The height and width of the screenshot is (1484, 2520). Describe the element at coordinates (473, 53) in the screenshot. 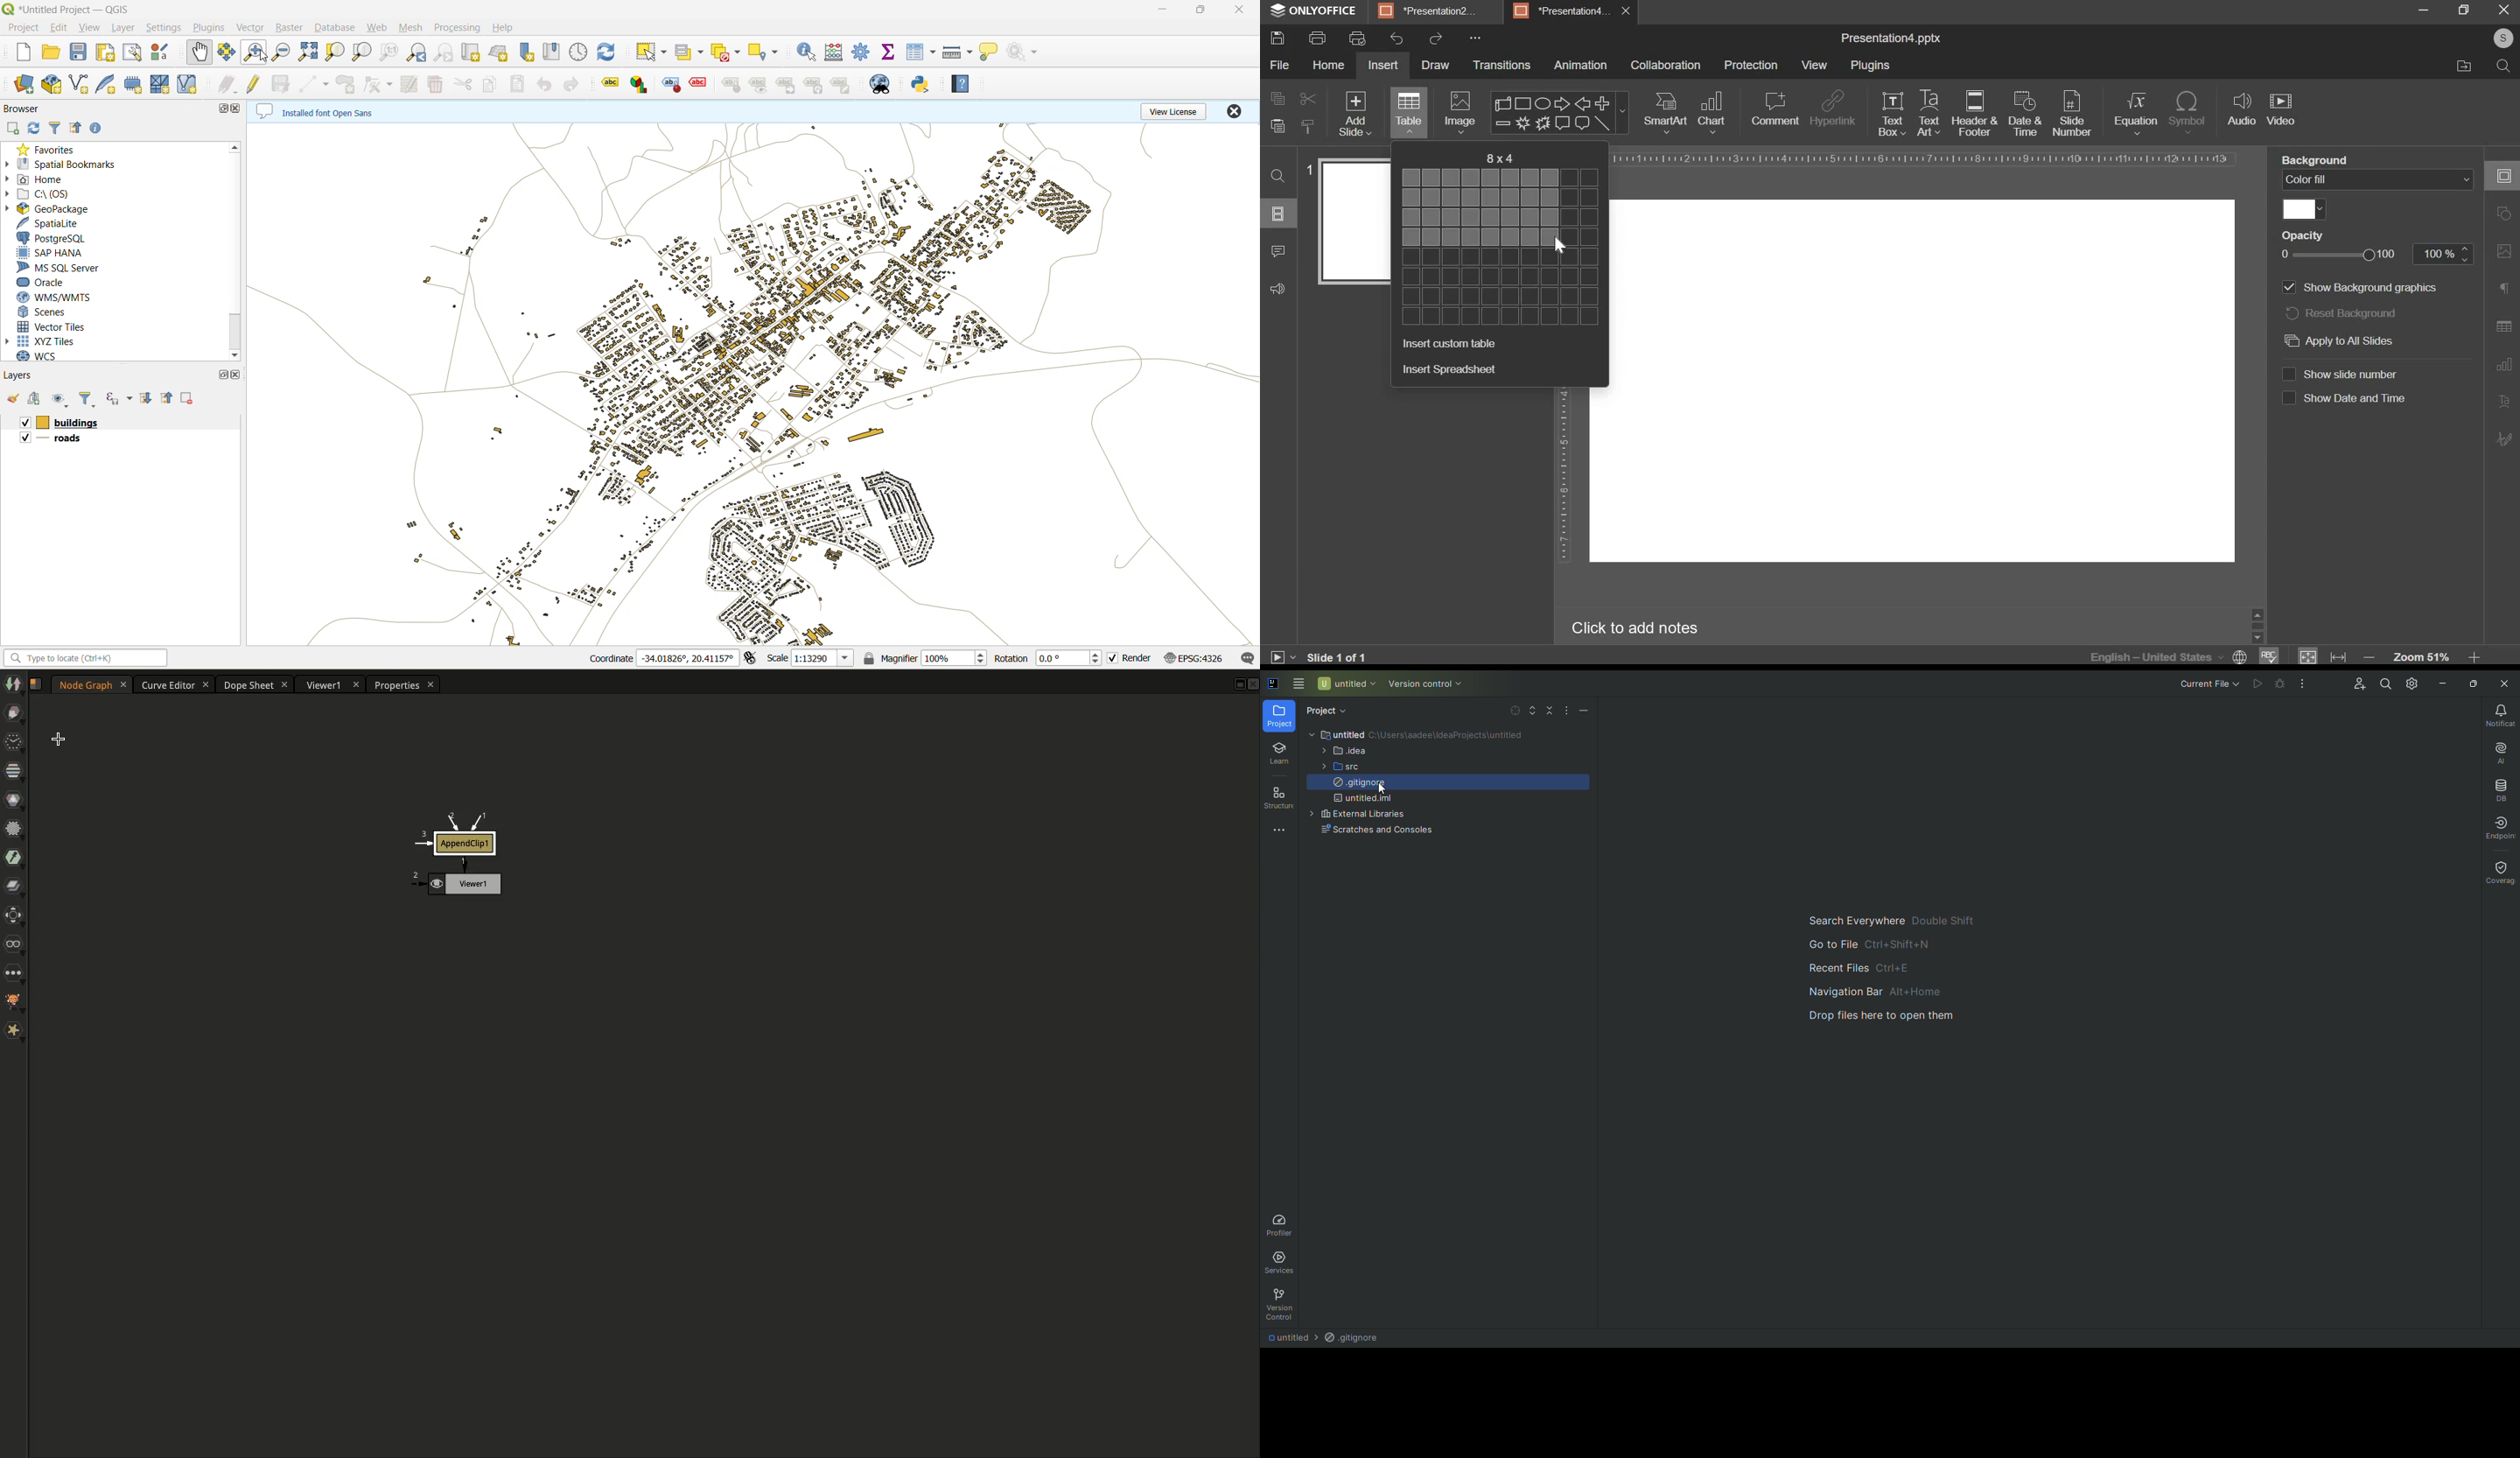

I see `new map view` at that location.